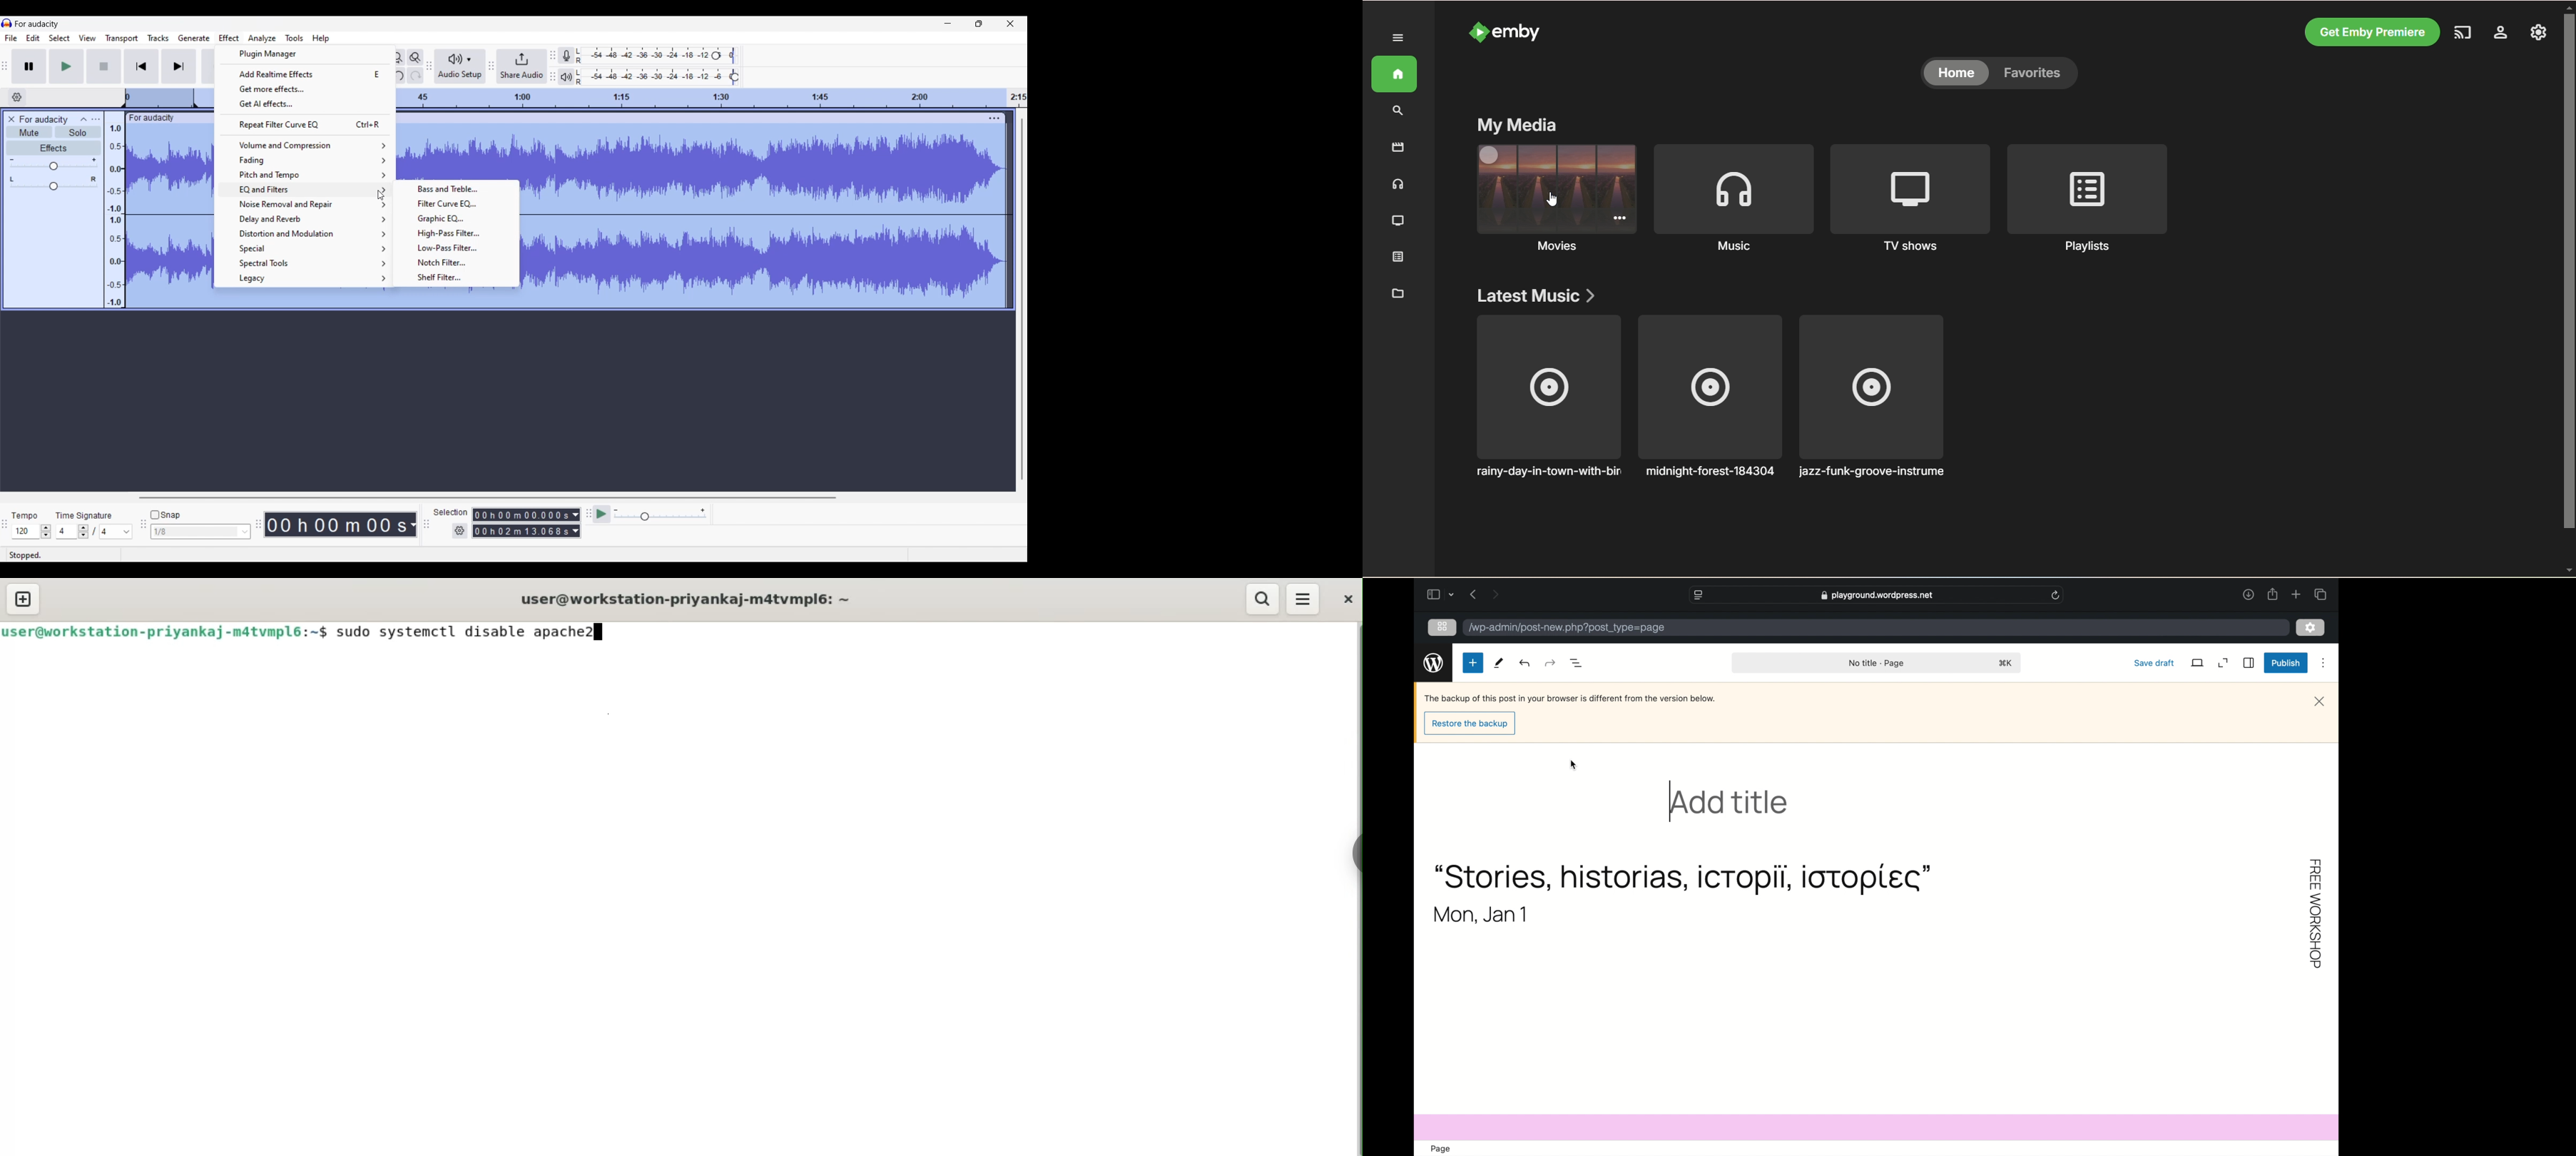  What do you see at coordinates (979, 24) in the screenshot?
I see `Show interface in a smaller tab` at bounding box center [979, 24].